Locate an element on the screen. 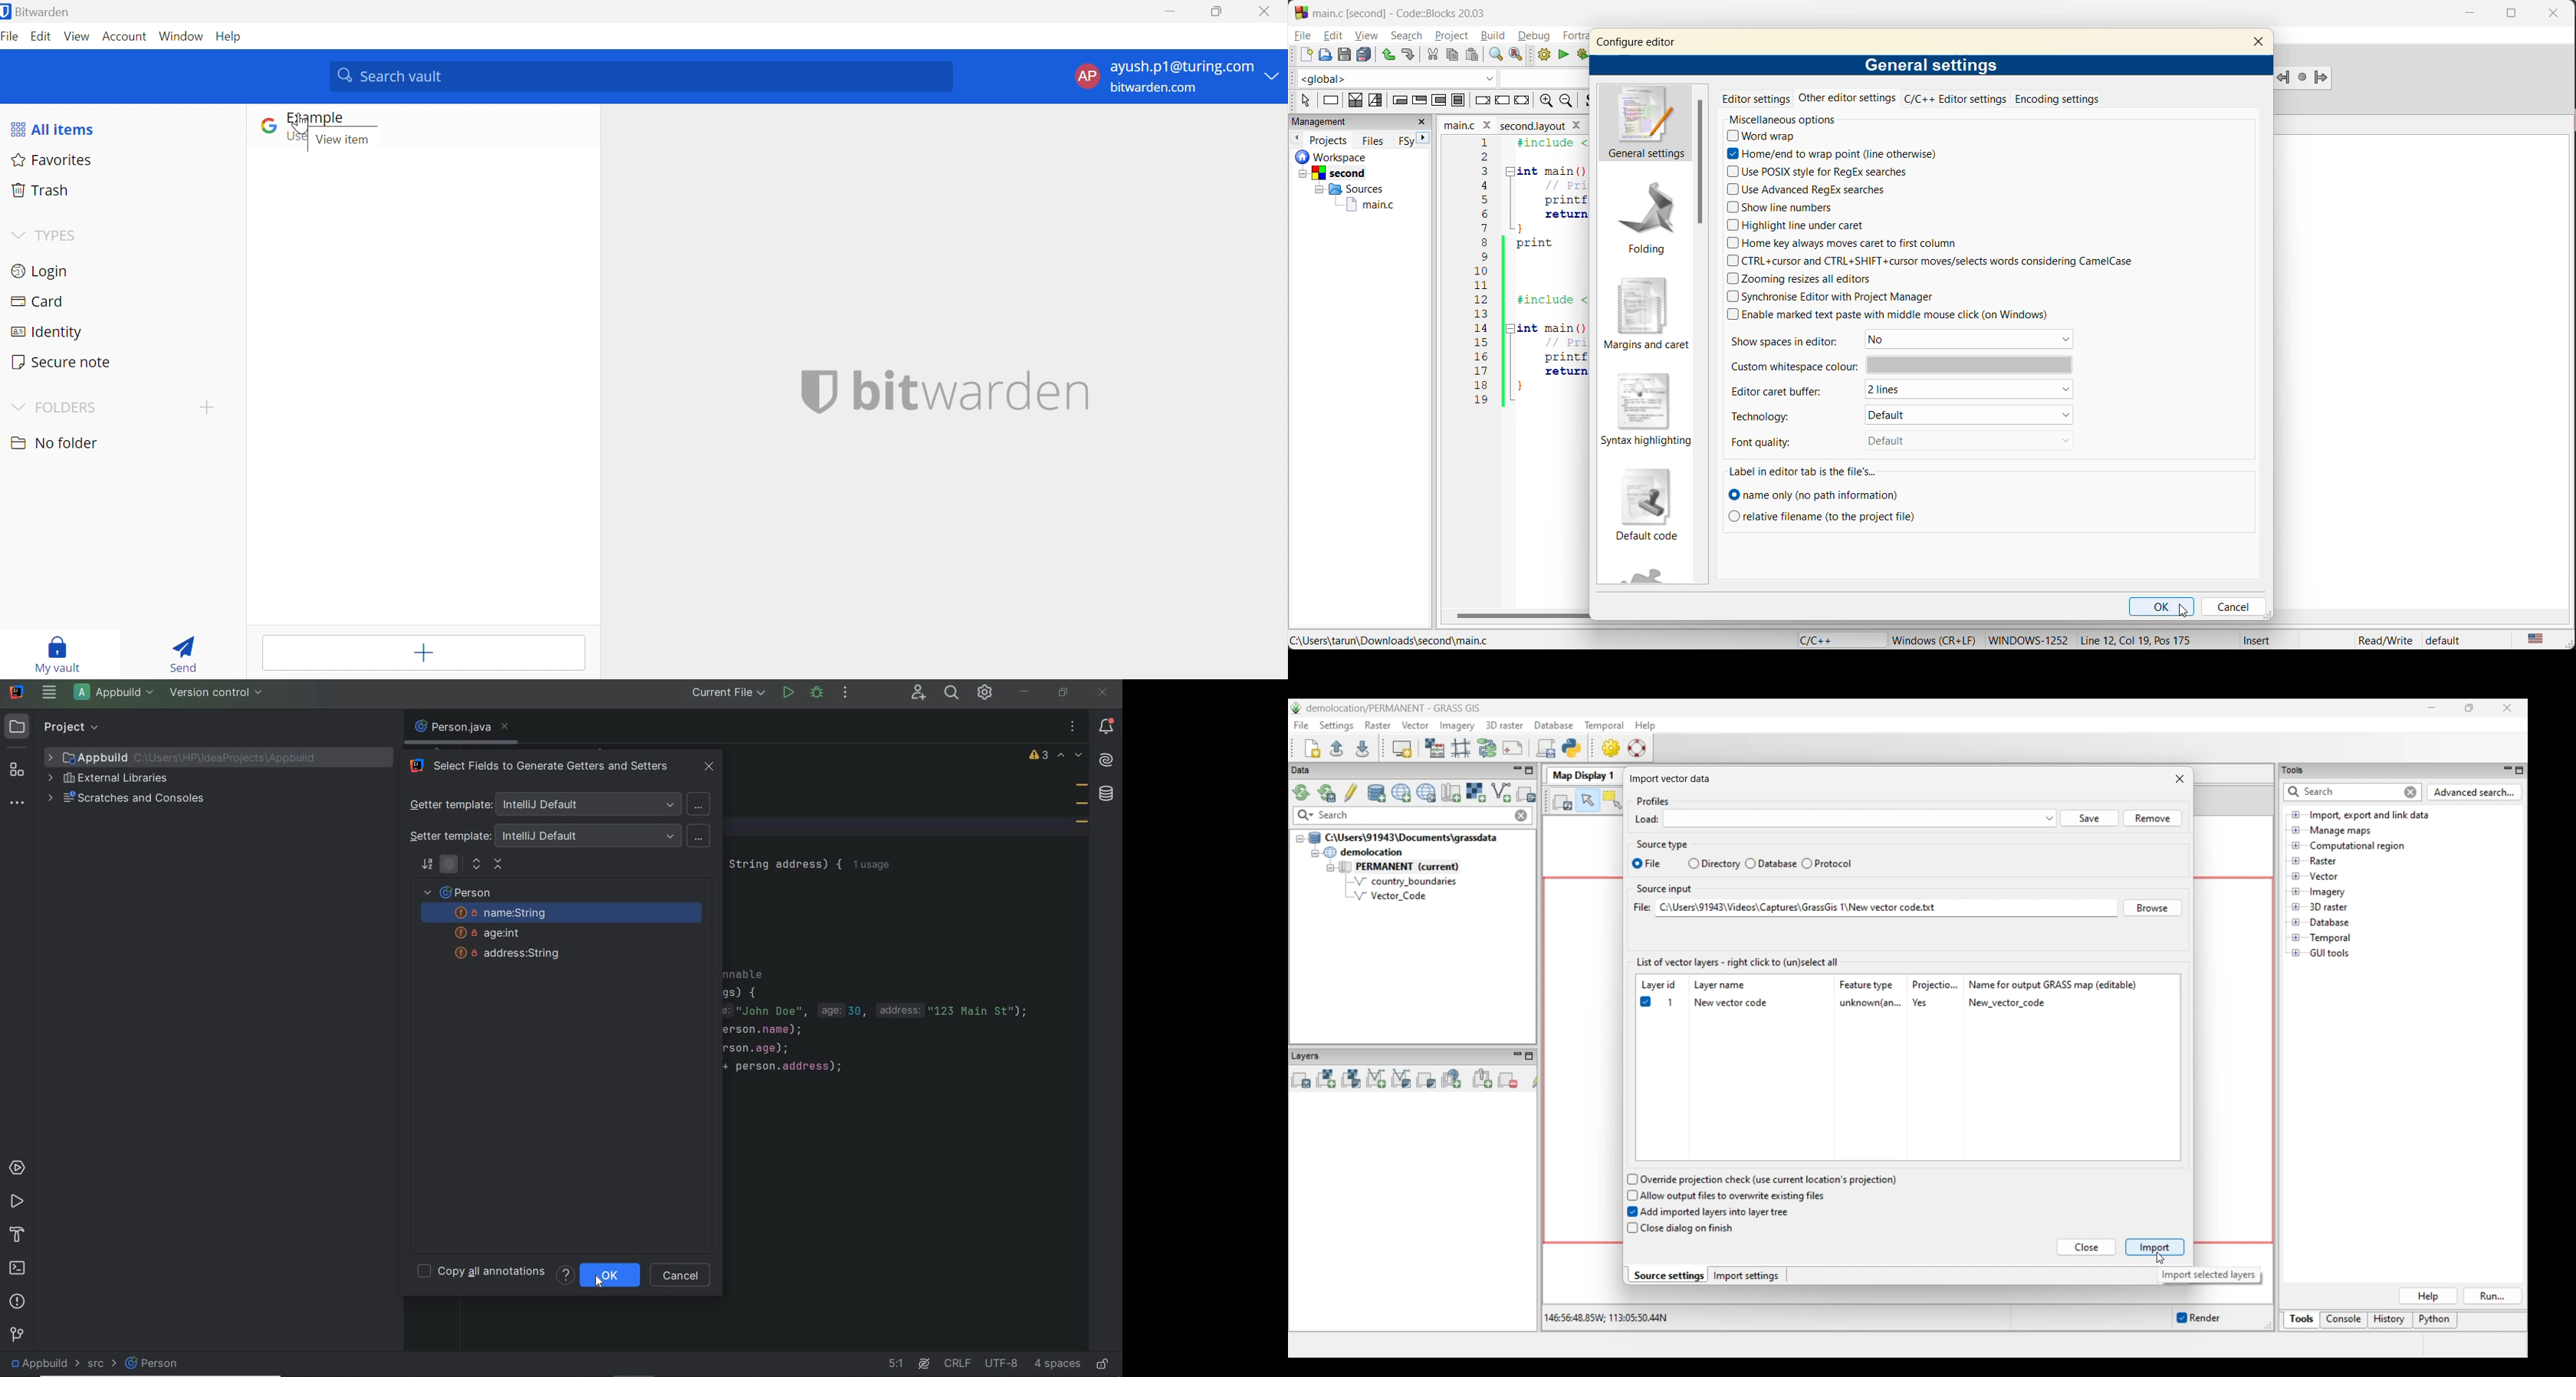 Image resolution: width=2576 pixels, height=1400 pixels. label in editor tab is located at coordinates (1802, 471).